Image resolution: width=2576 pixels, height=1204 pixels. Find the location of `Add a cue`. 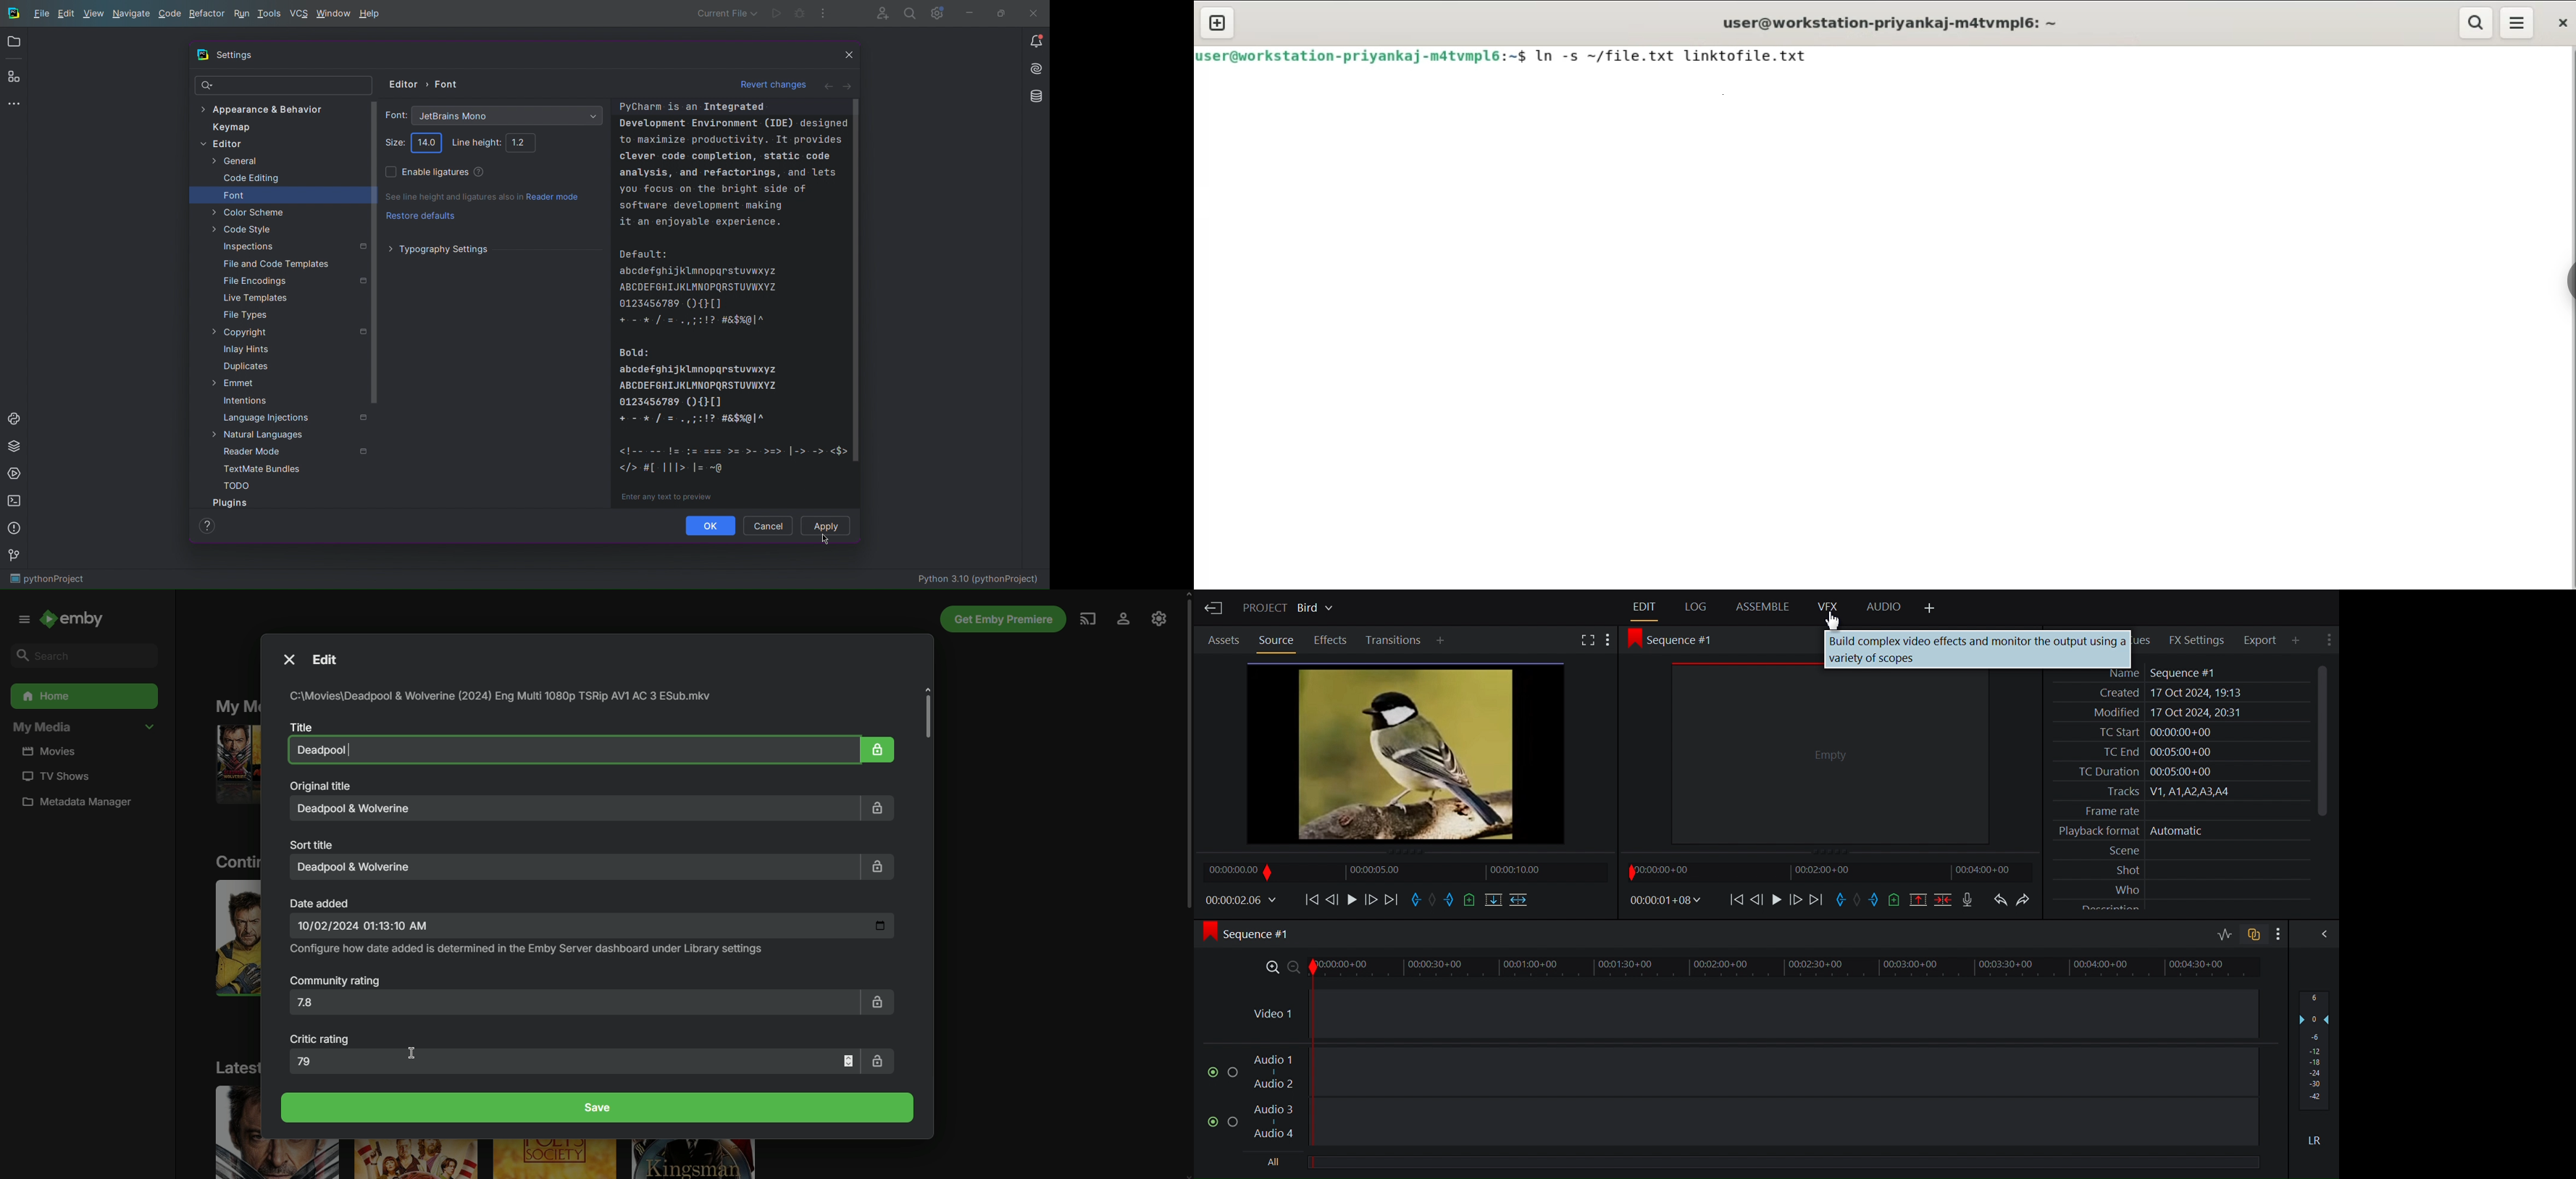

Add a cue is located at coordinates (1895, 899).